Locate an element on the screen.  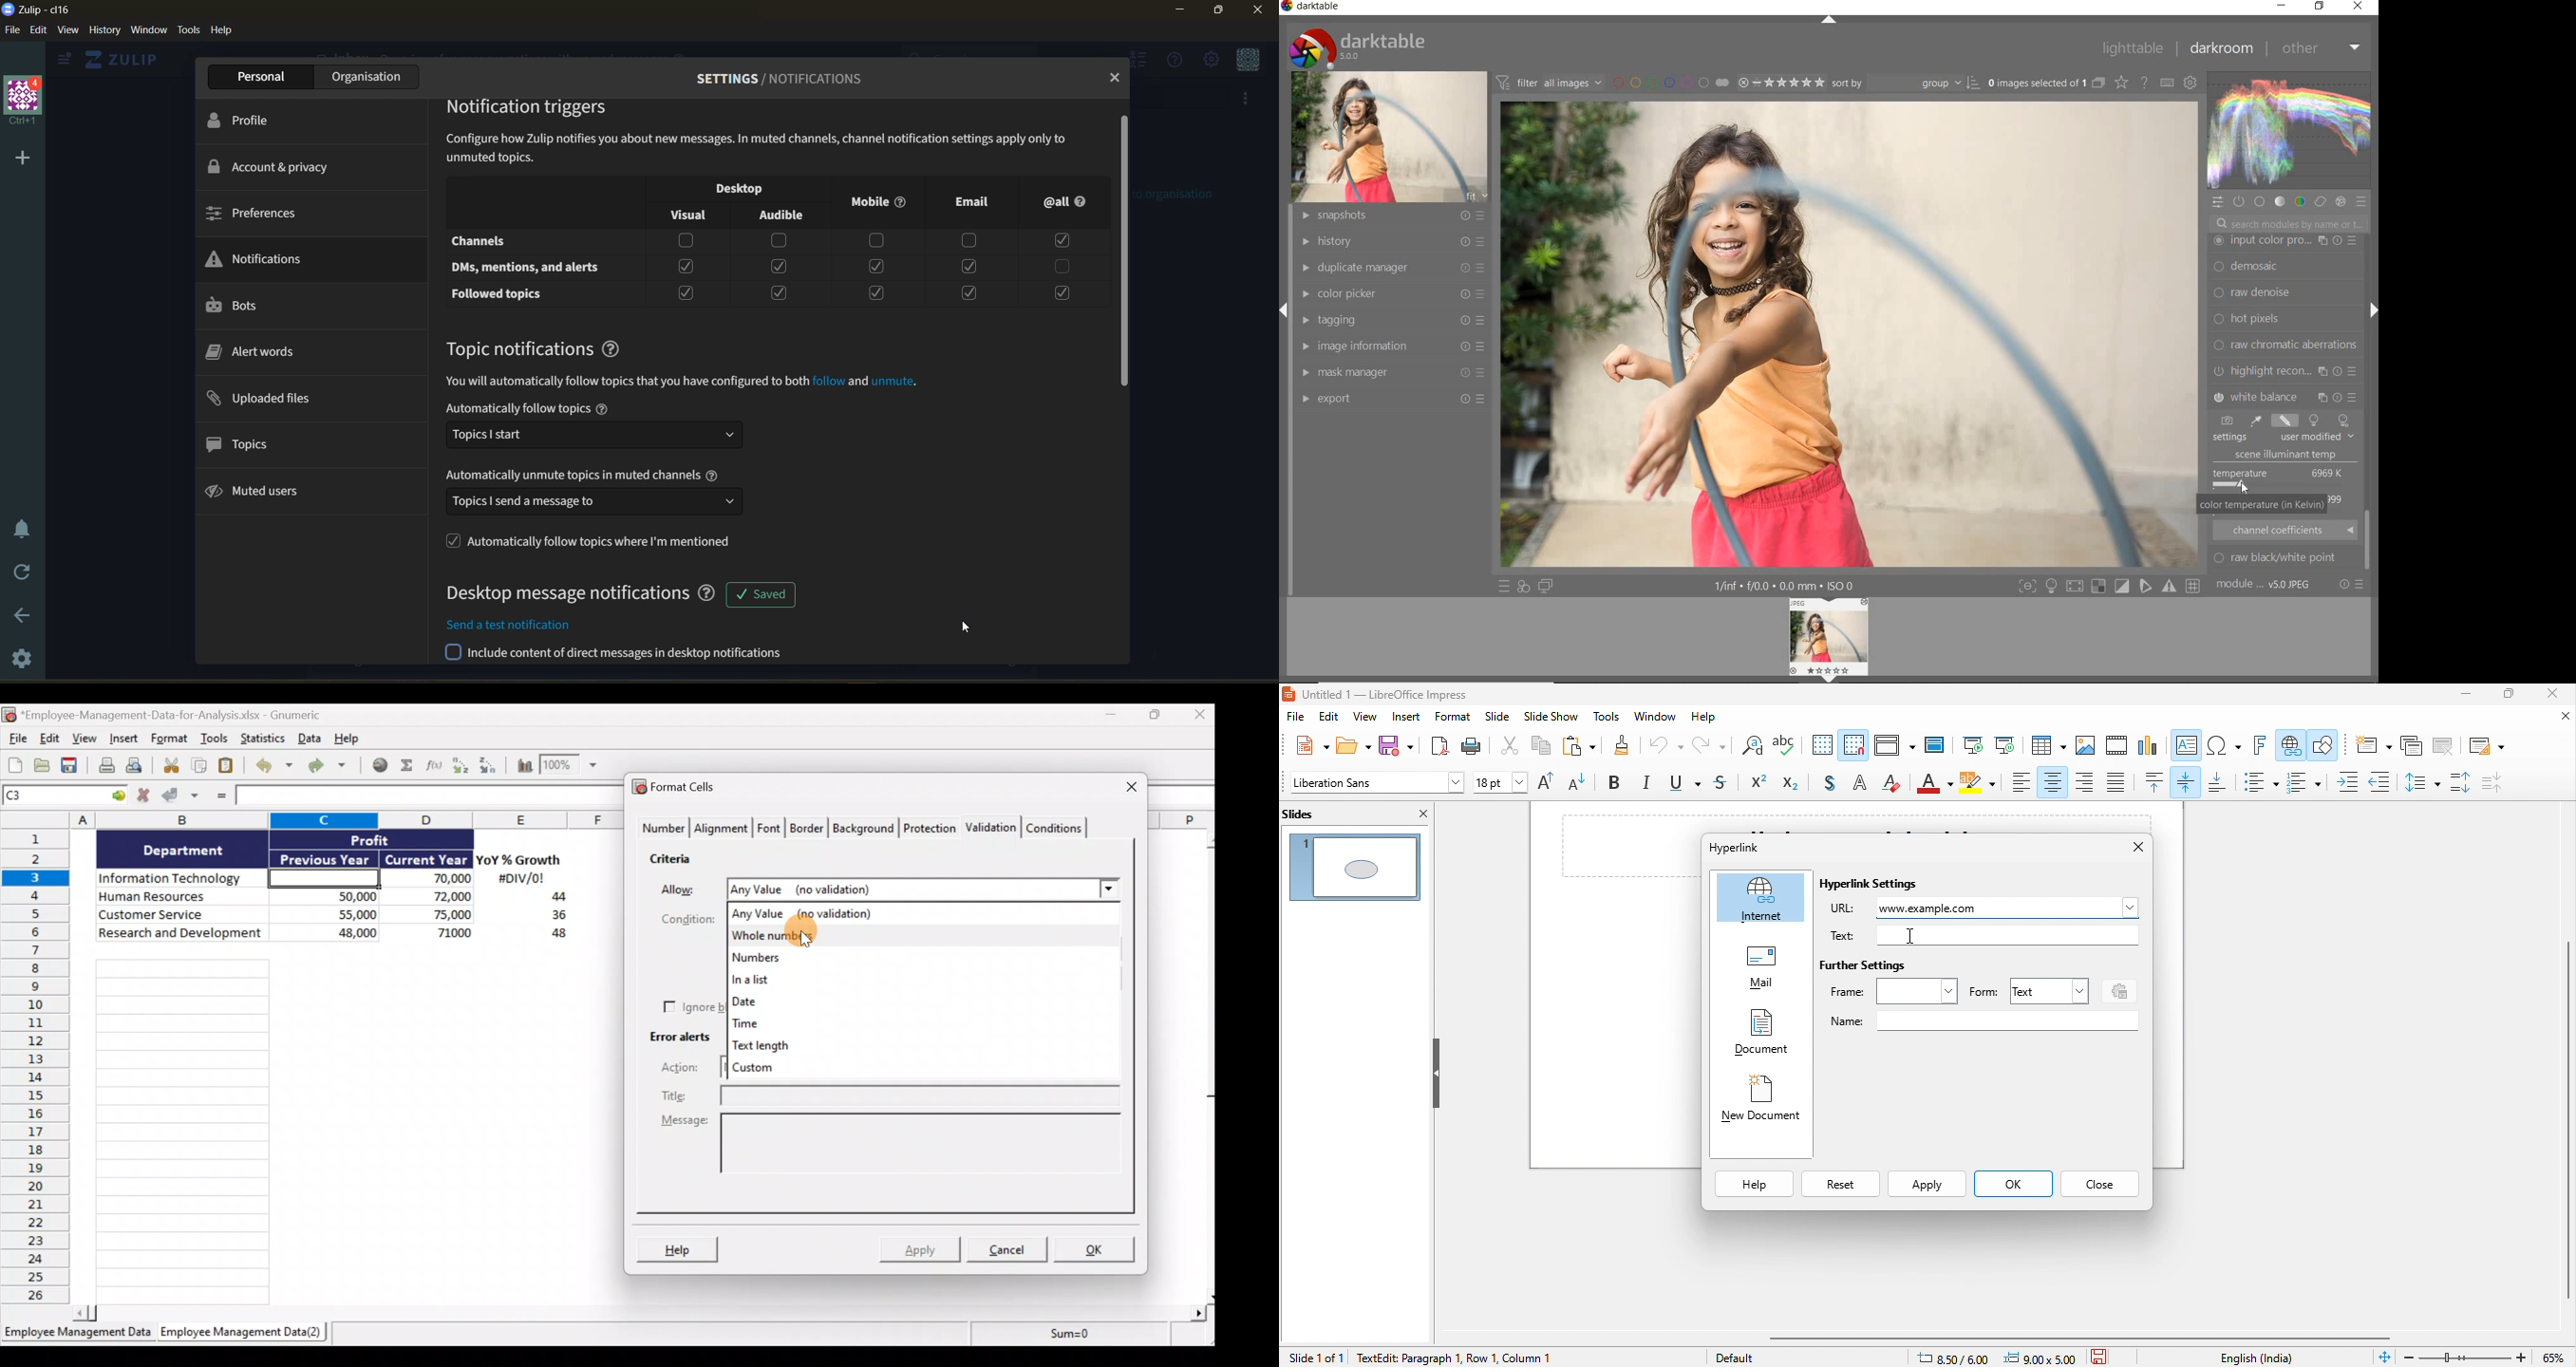
justified is located at coordinates (2117, 783).